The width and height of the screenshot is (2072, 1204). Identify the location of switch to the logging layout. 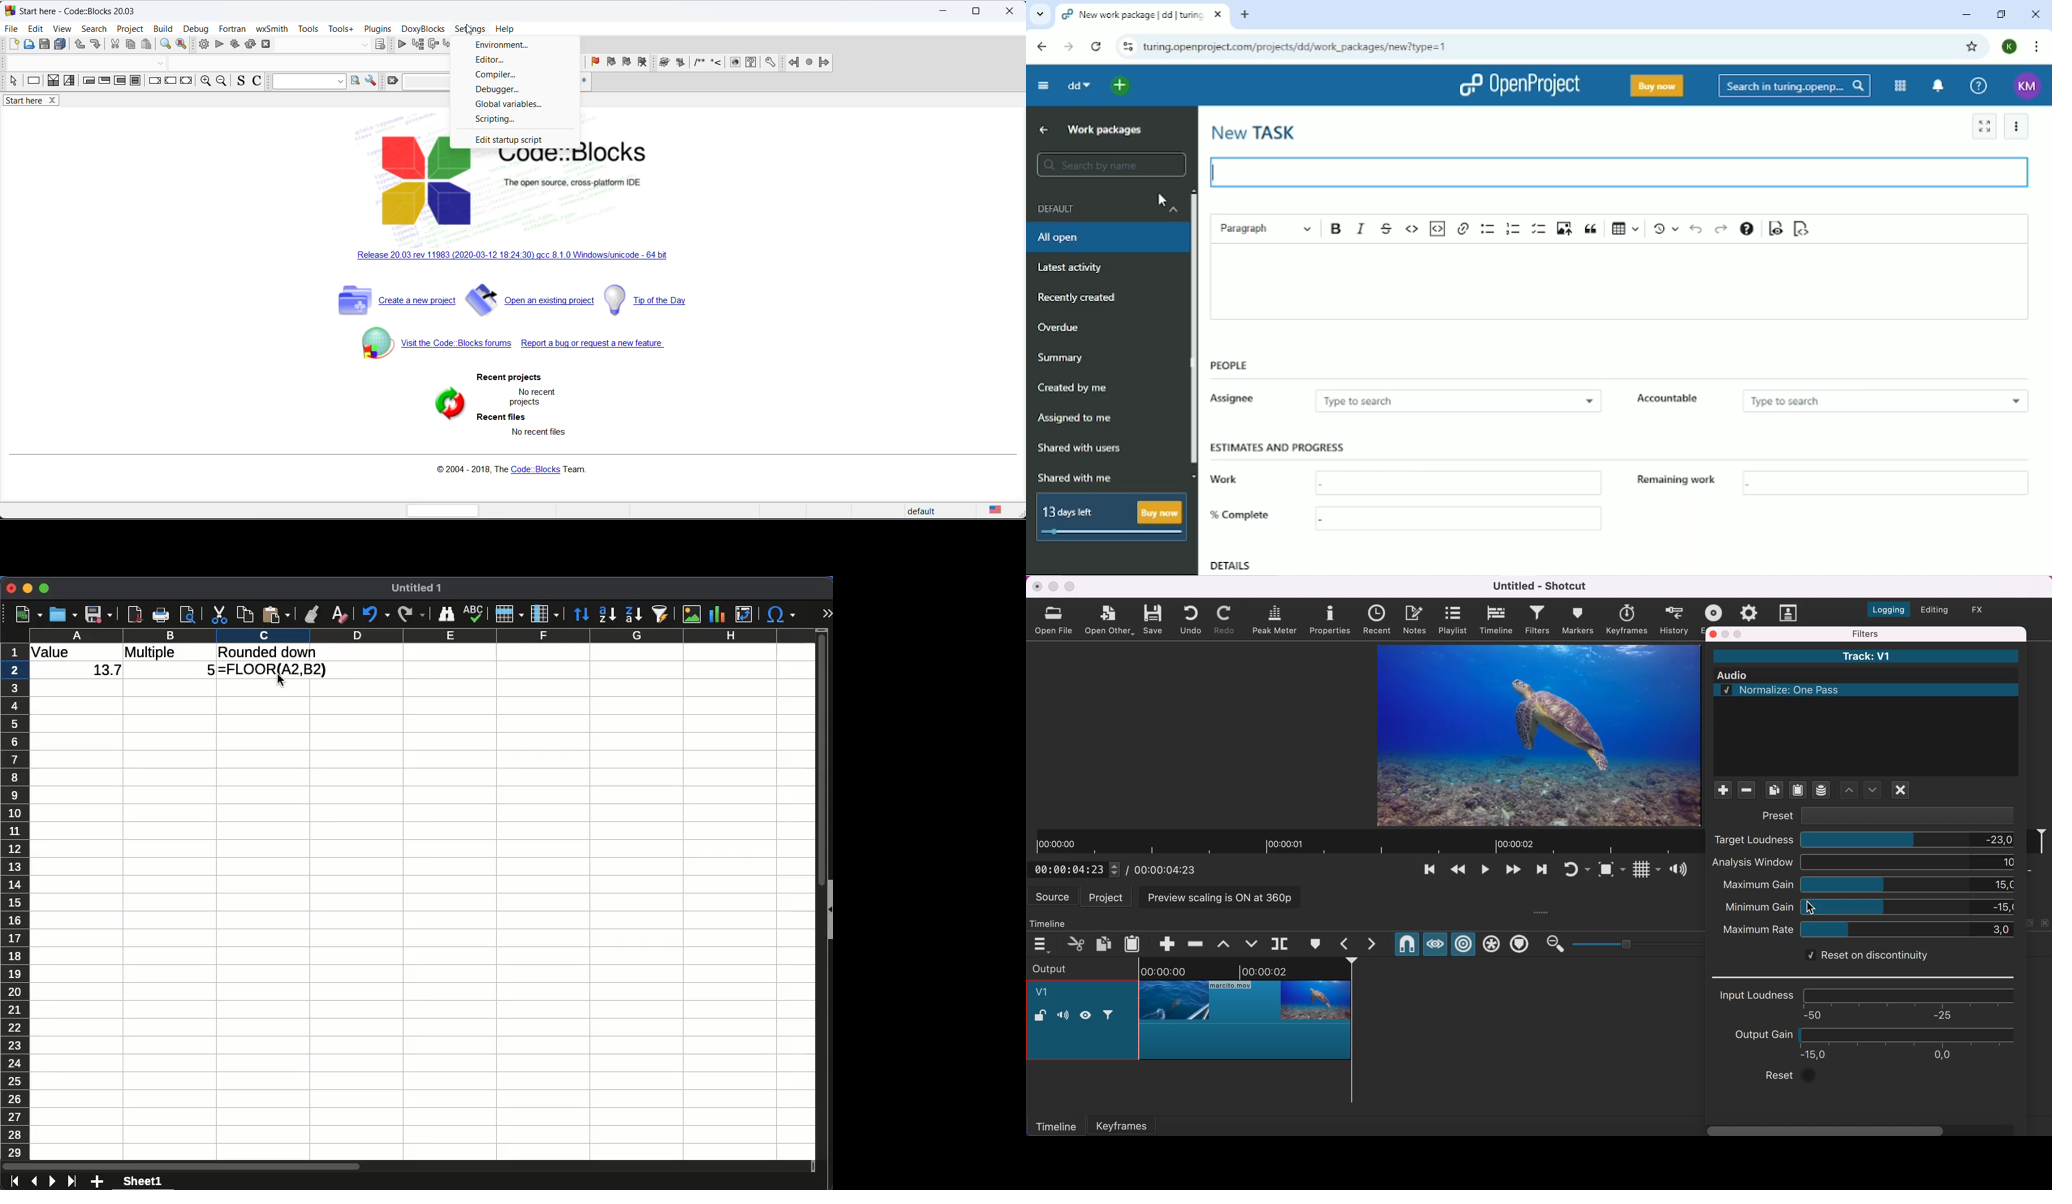
(1884, 607).